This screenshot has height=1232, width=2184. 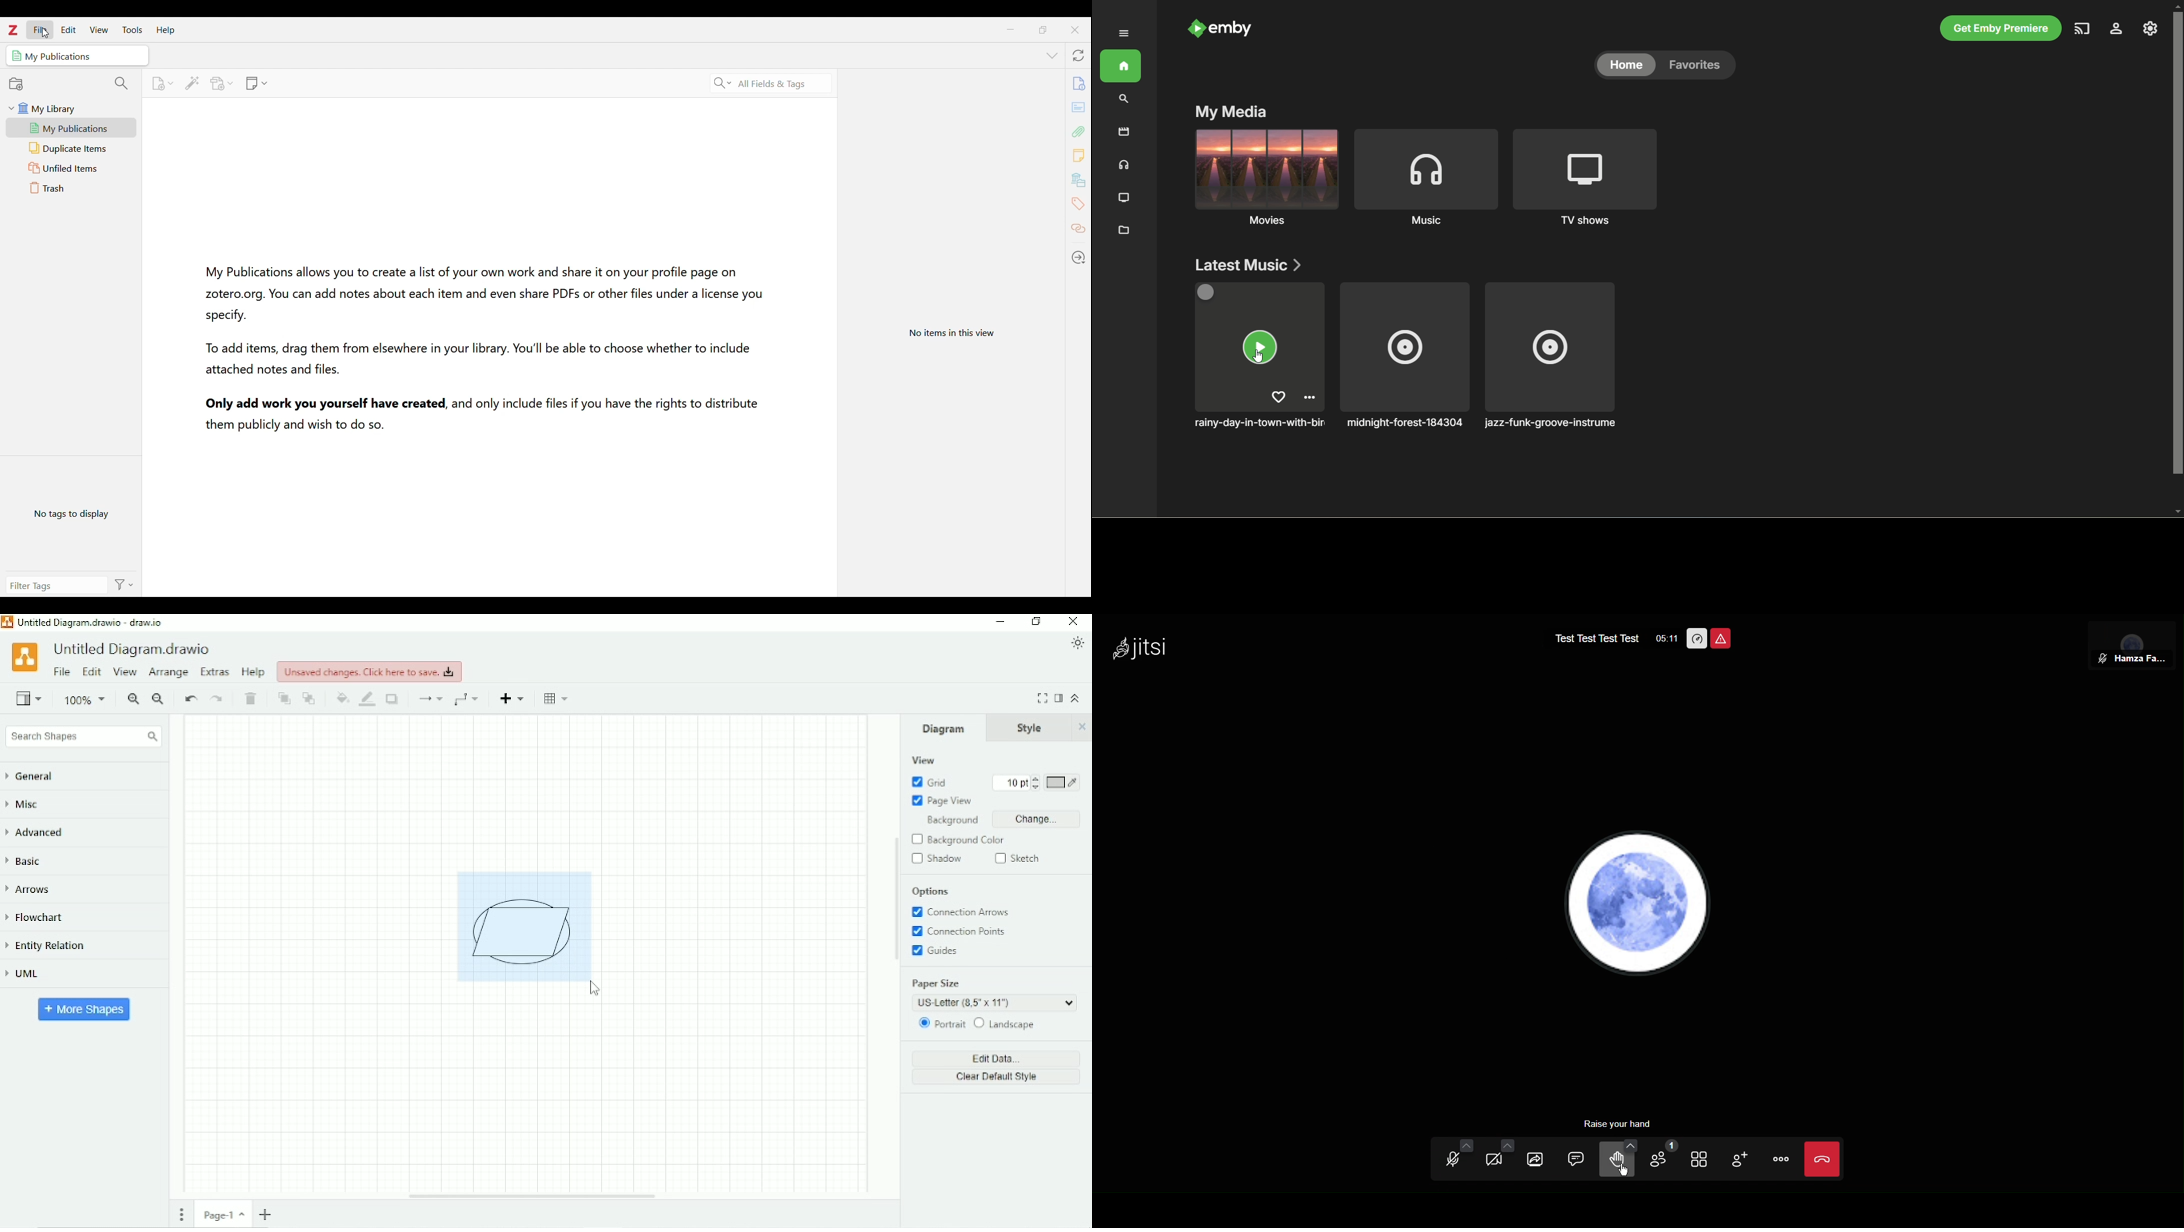 I want to click on Enter search manually, so click(x=54, y=584).